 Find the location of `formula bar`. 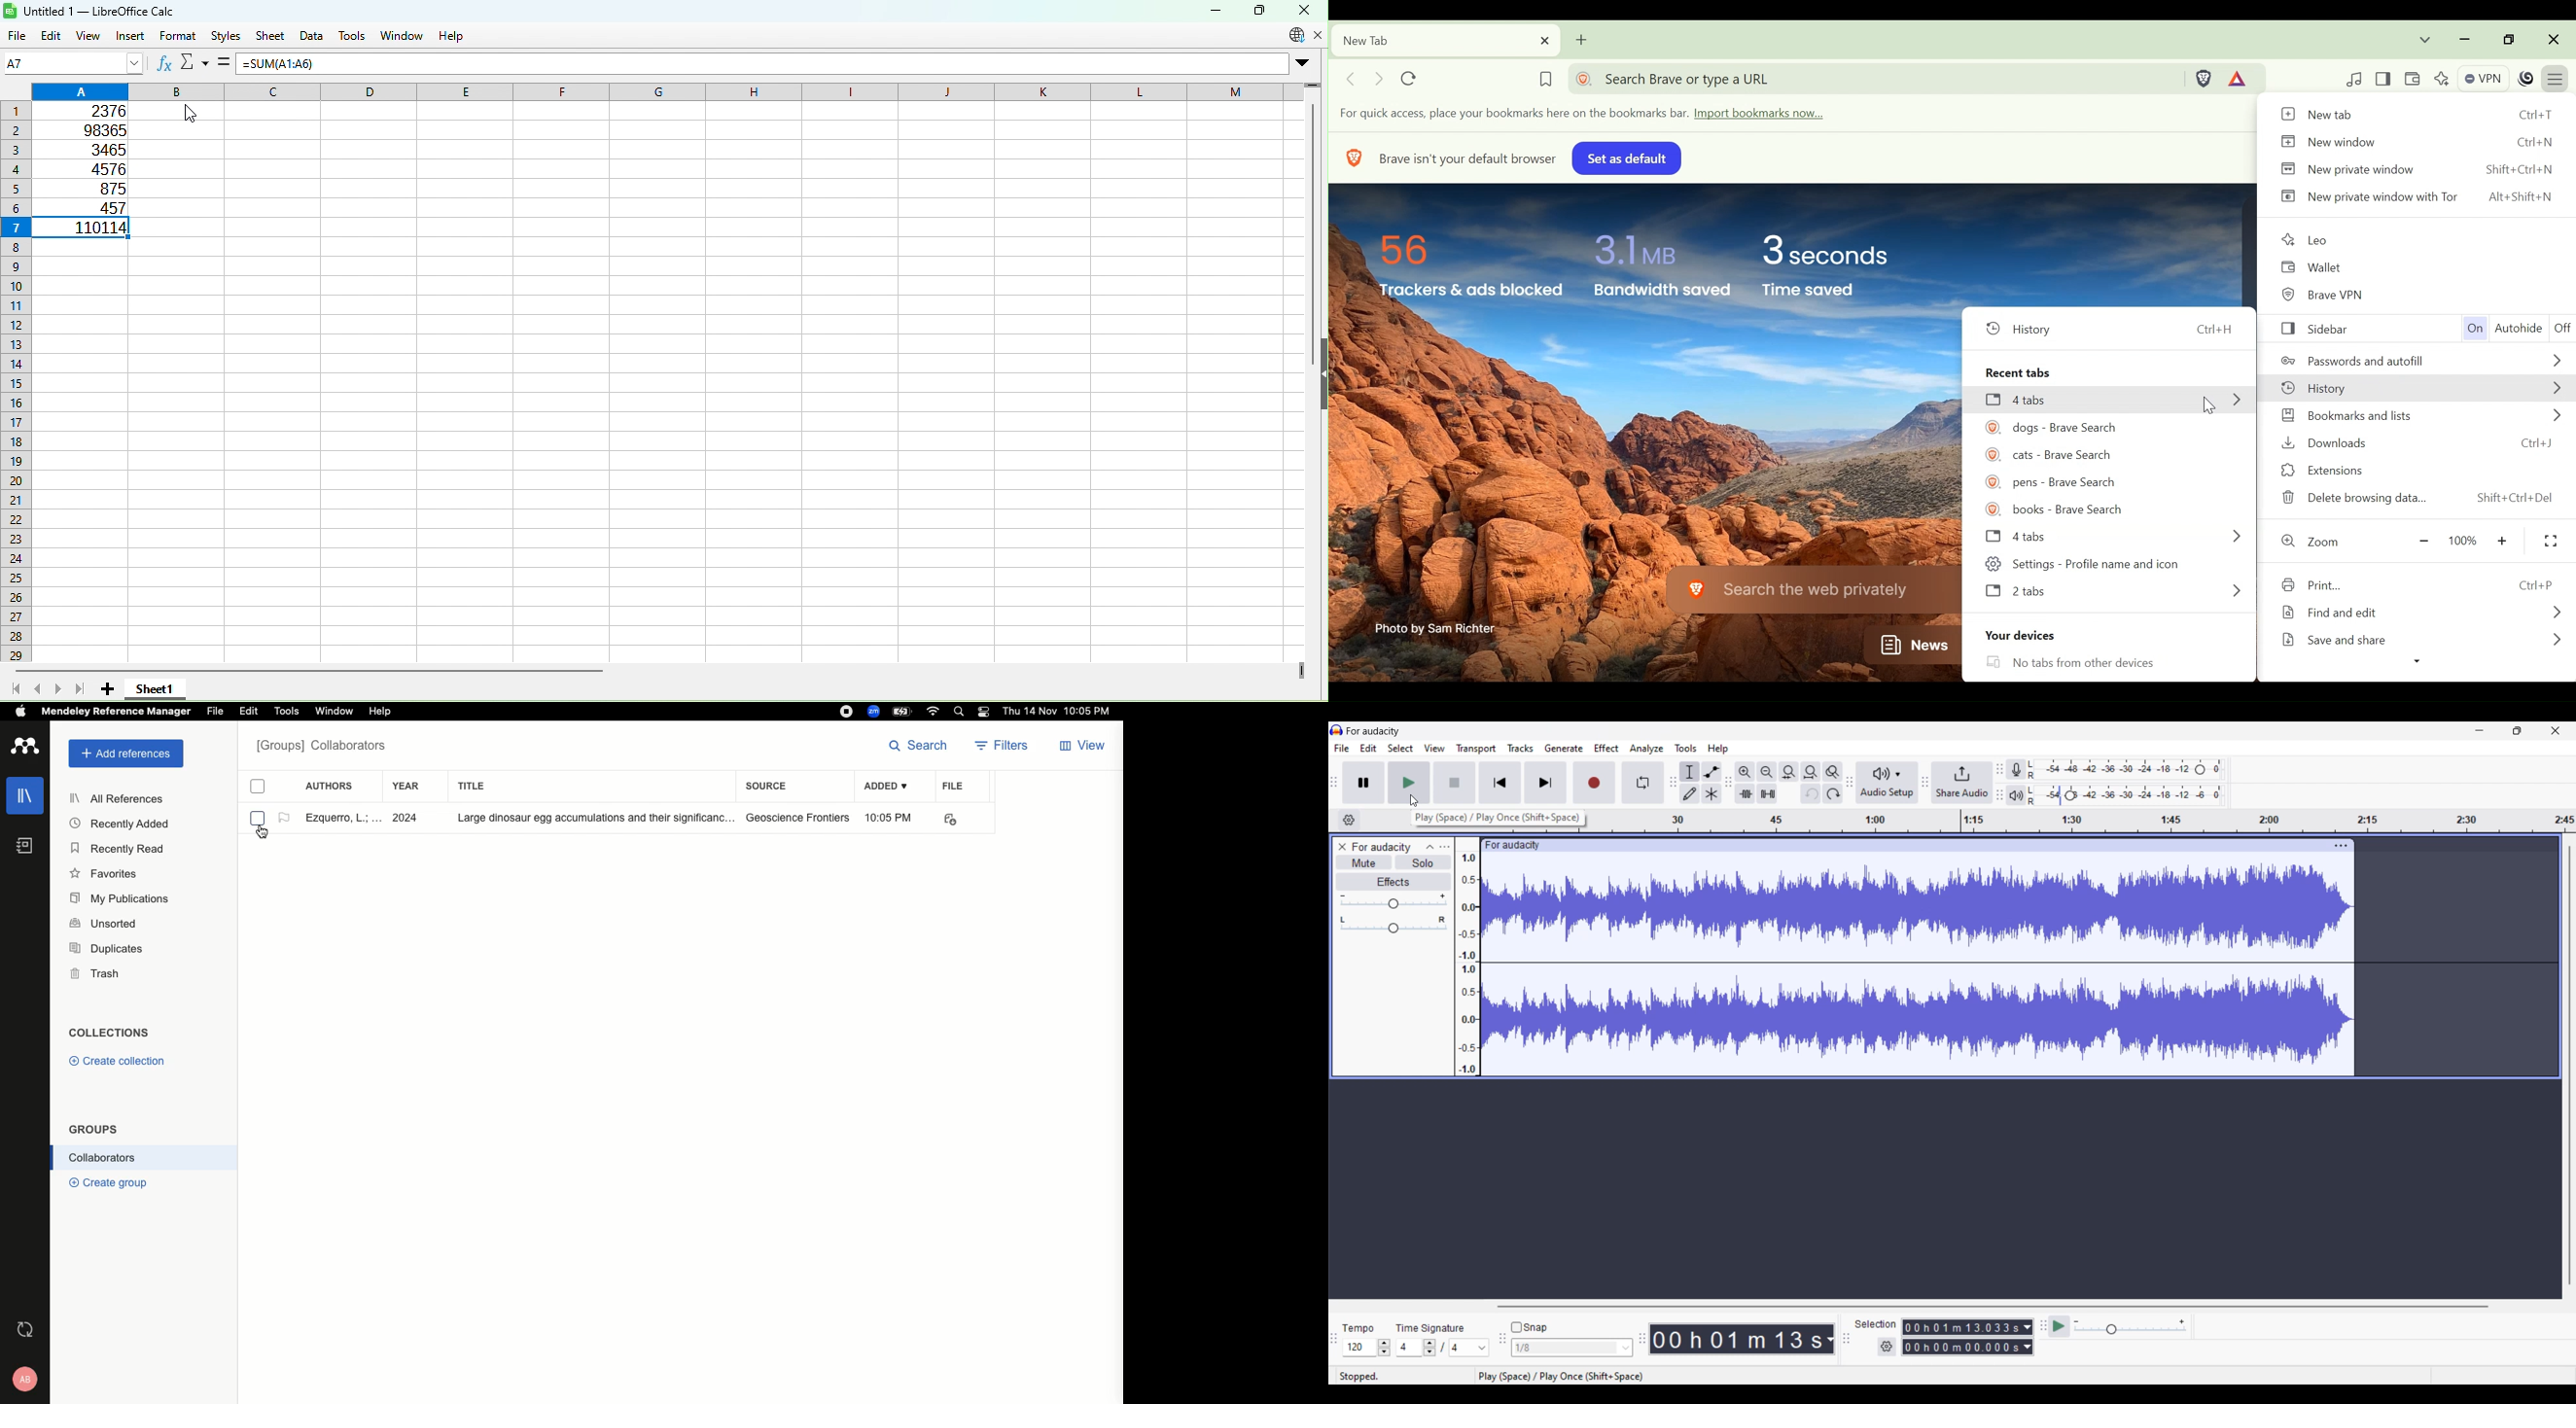

formula bar is located at coordinates (836, 66).